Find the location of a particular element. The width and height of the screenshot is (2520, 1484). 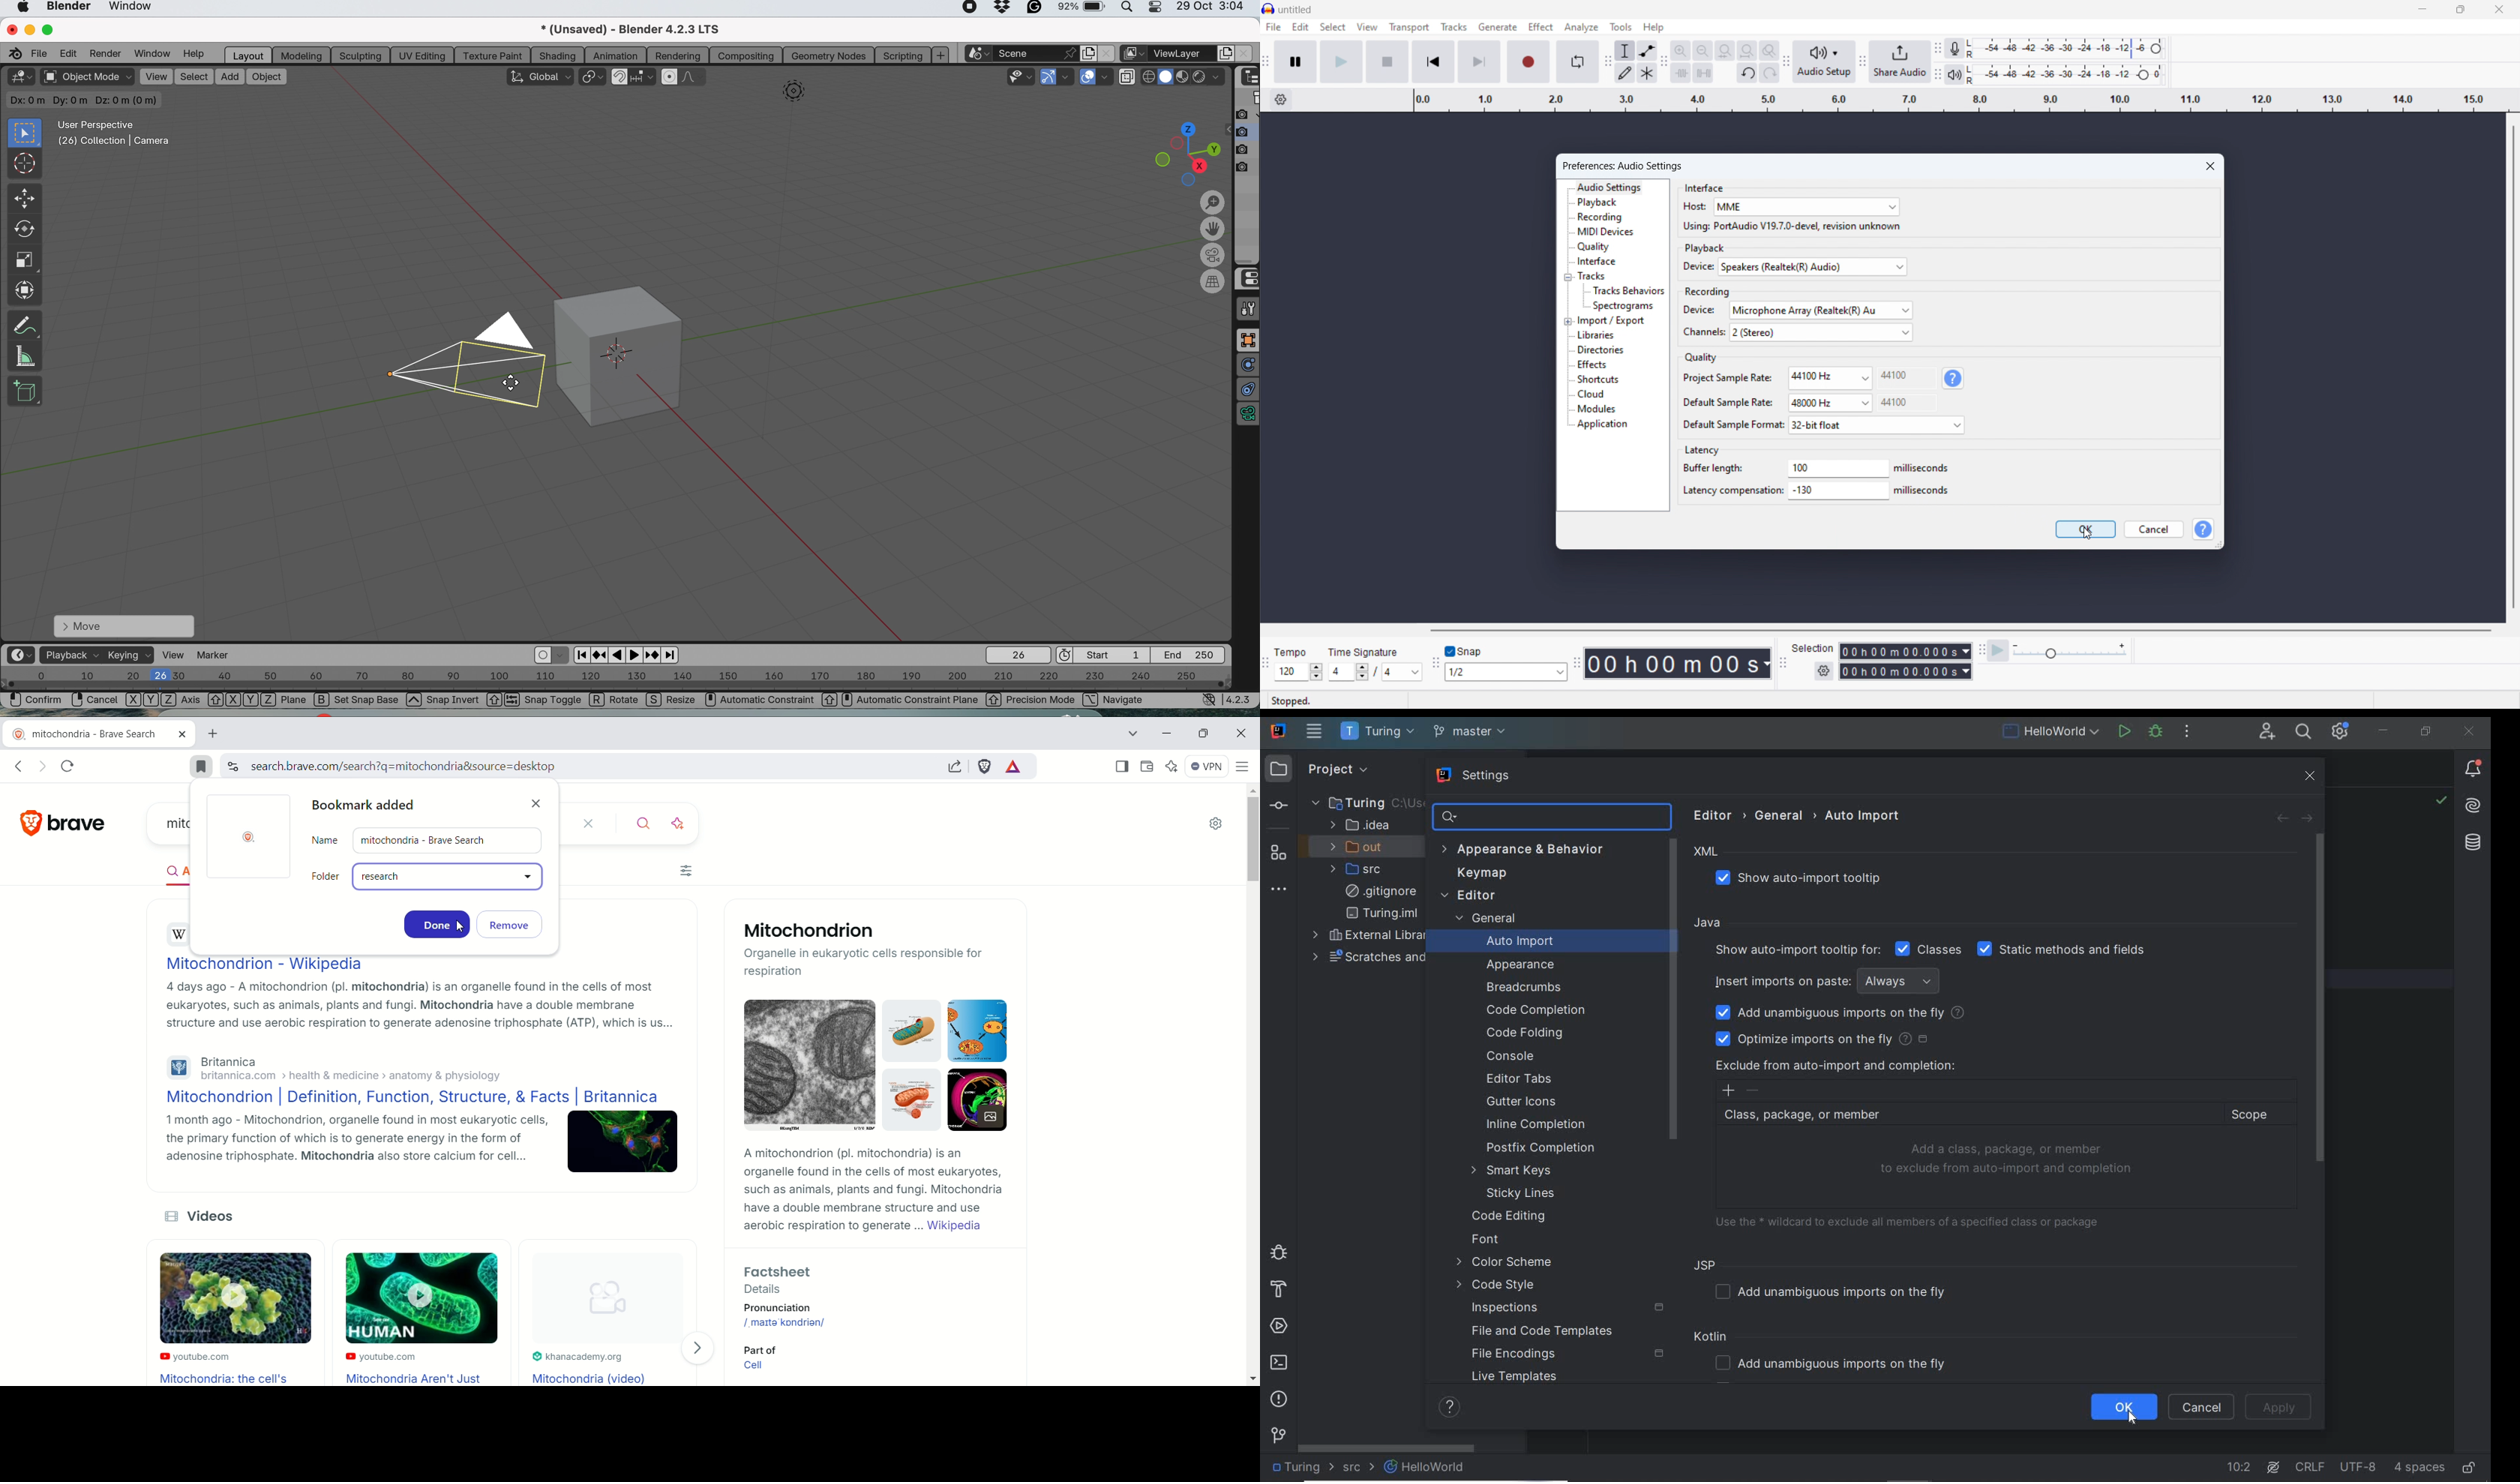

SHOW AUTO-IMPORT TOOLTIP FOR: is located at coordinates (1796, 950).